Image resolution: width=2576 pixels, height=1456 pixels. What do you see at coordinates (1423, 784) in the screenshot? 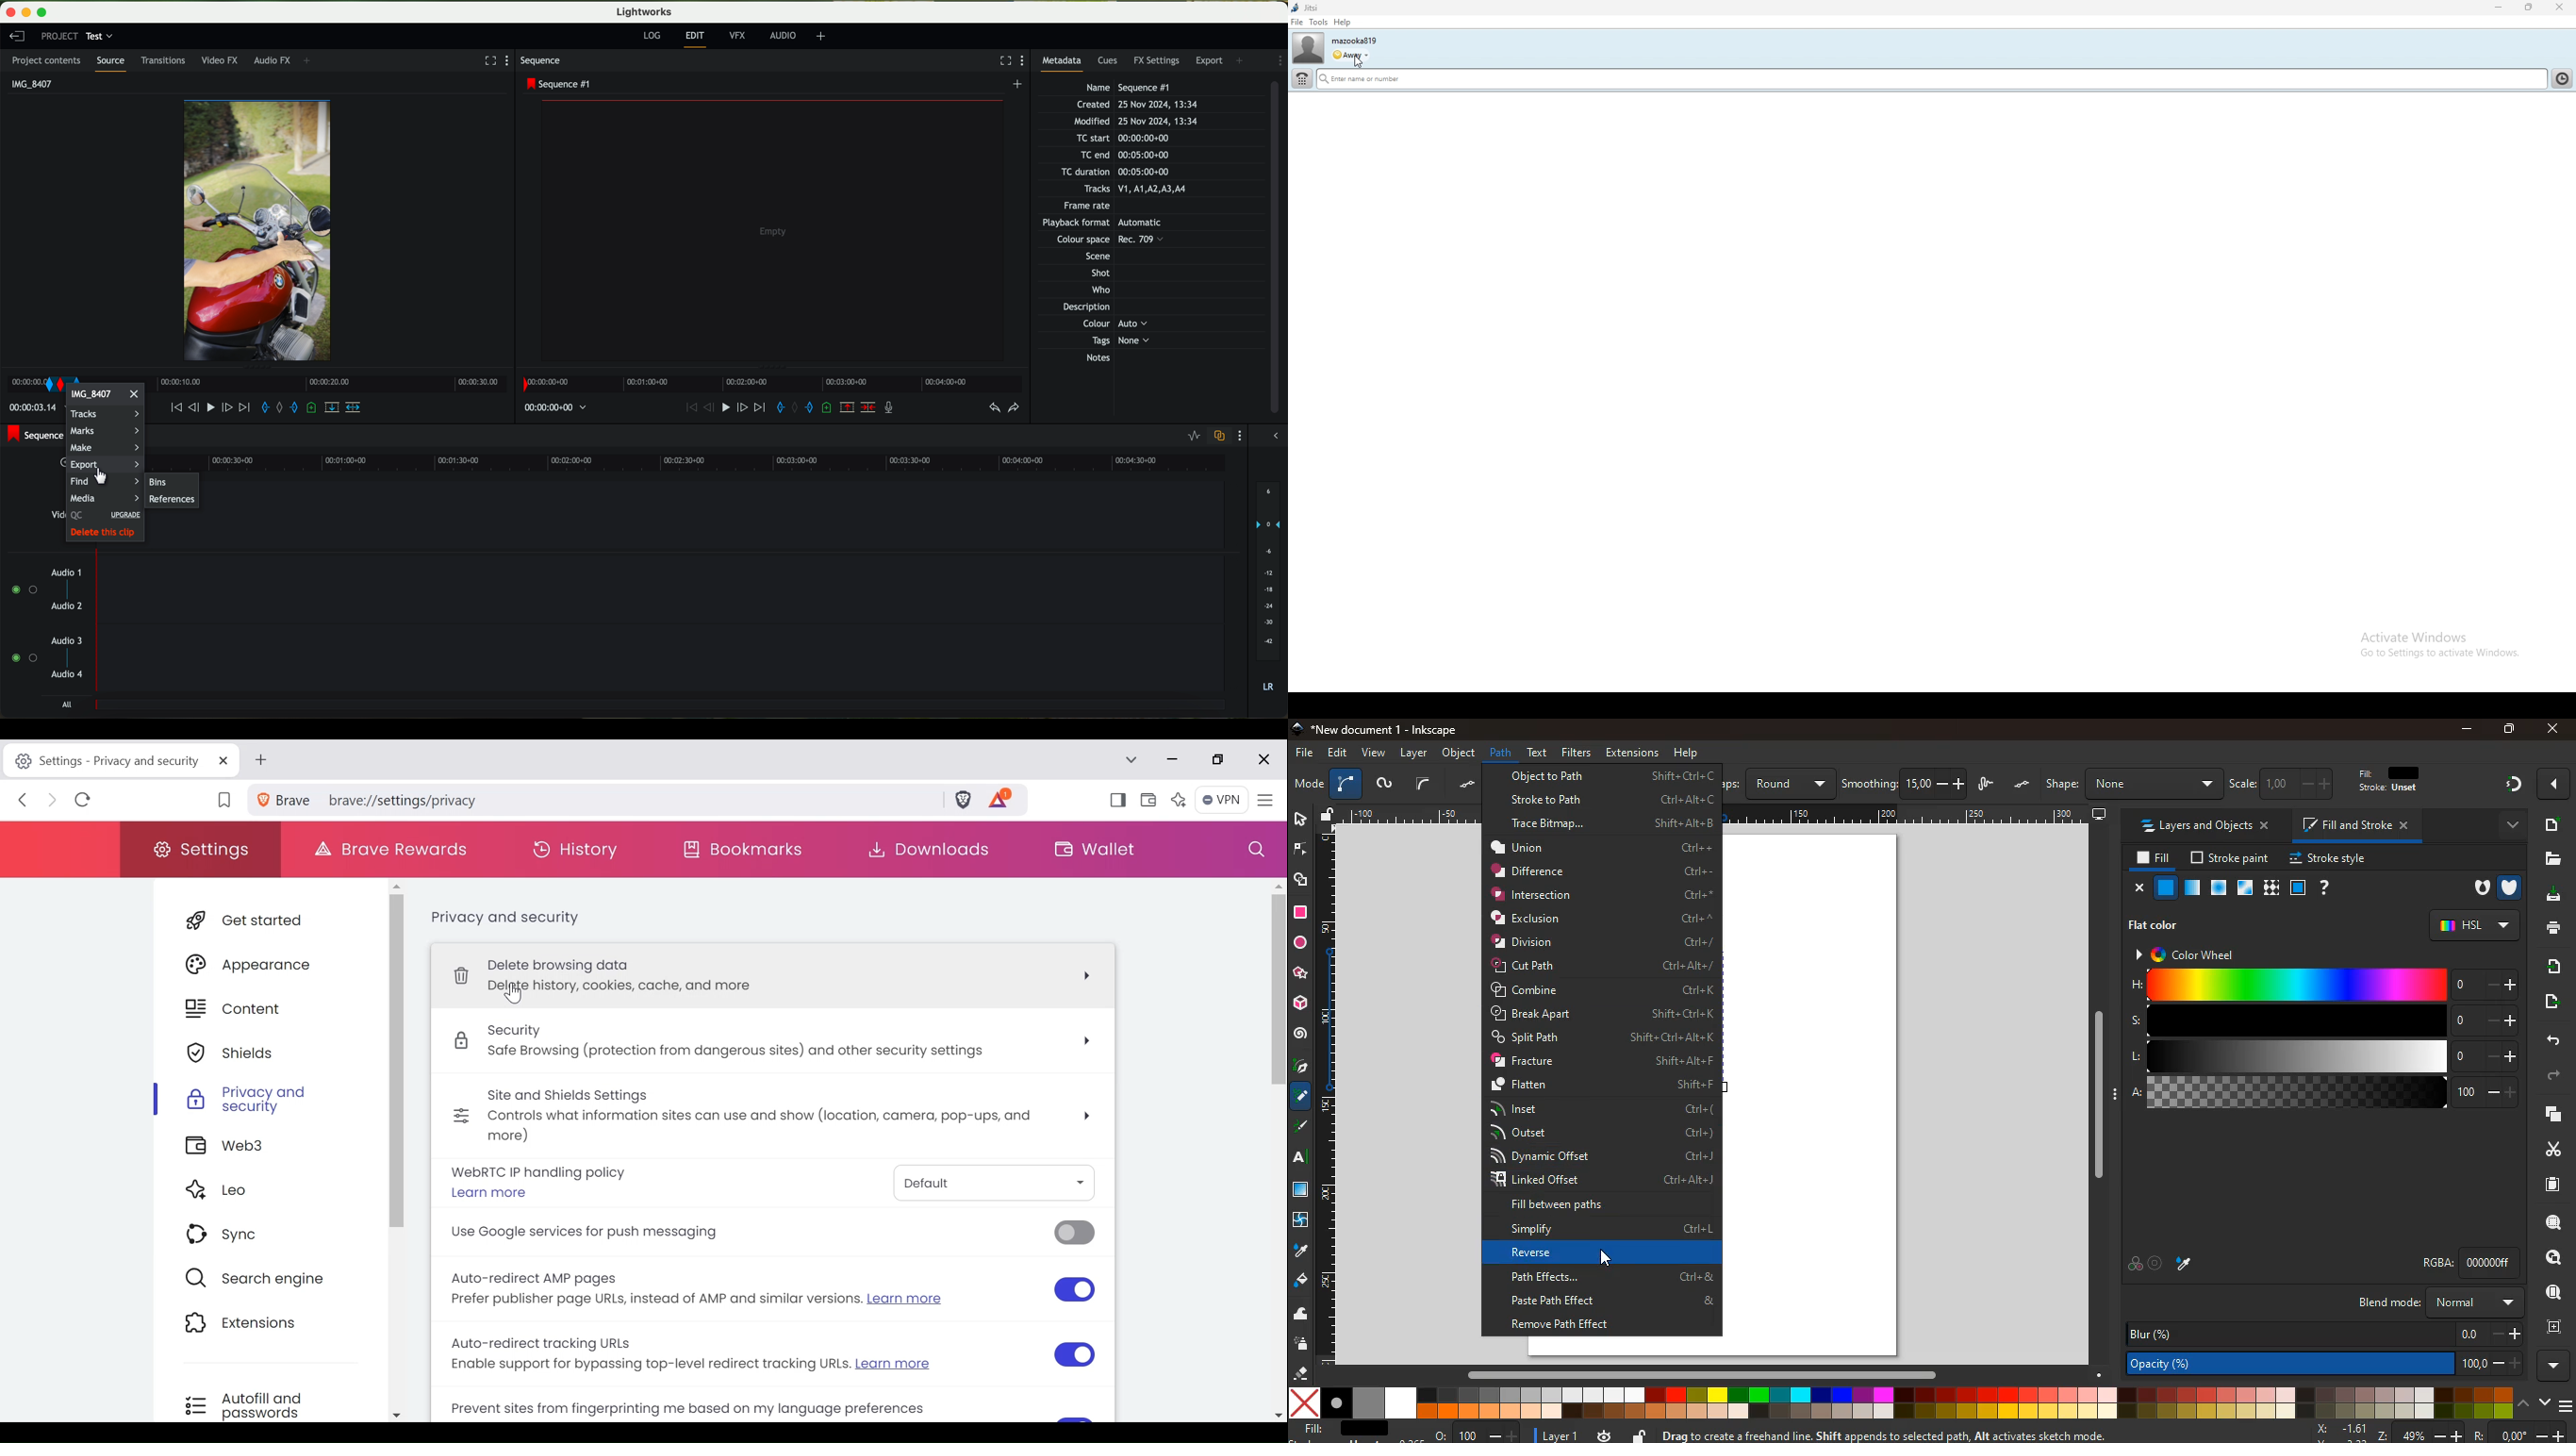
I see `curve` at bounding box center [1423, 784].